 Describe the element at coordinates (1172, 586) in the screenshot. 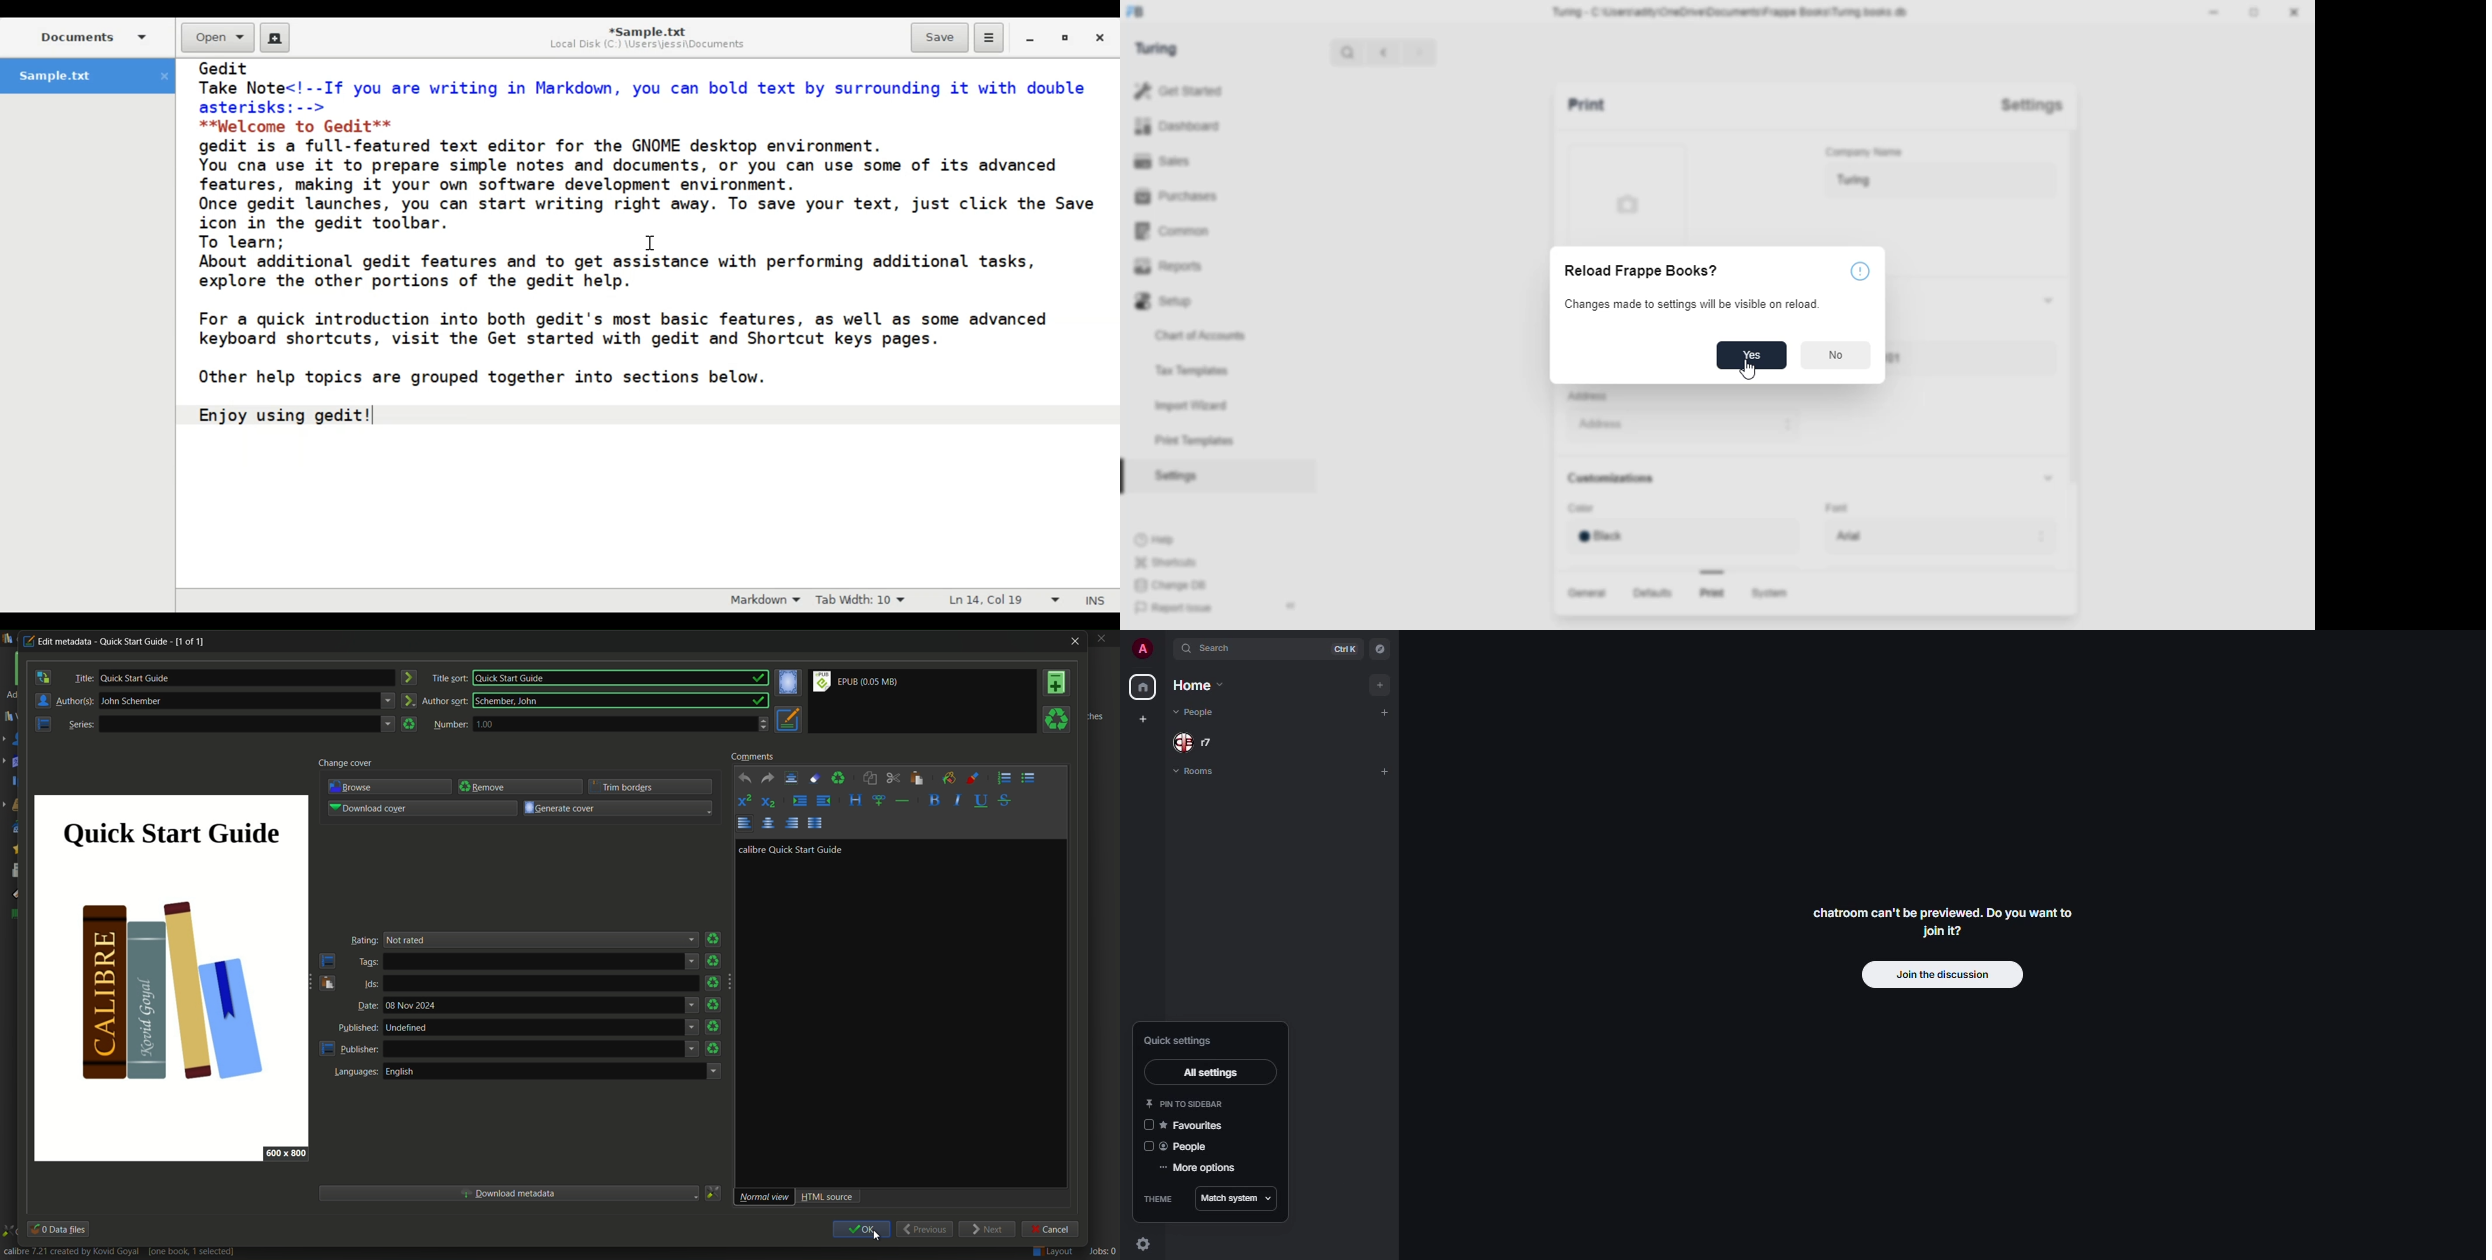

I see `Change DB` at that location.